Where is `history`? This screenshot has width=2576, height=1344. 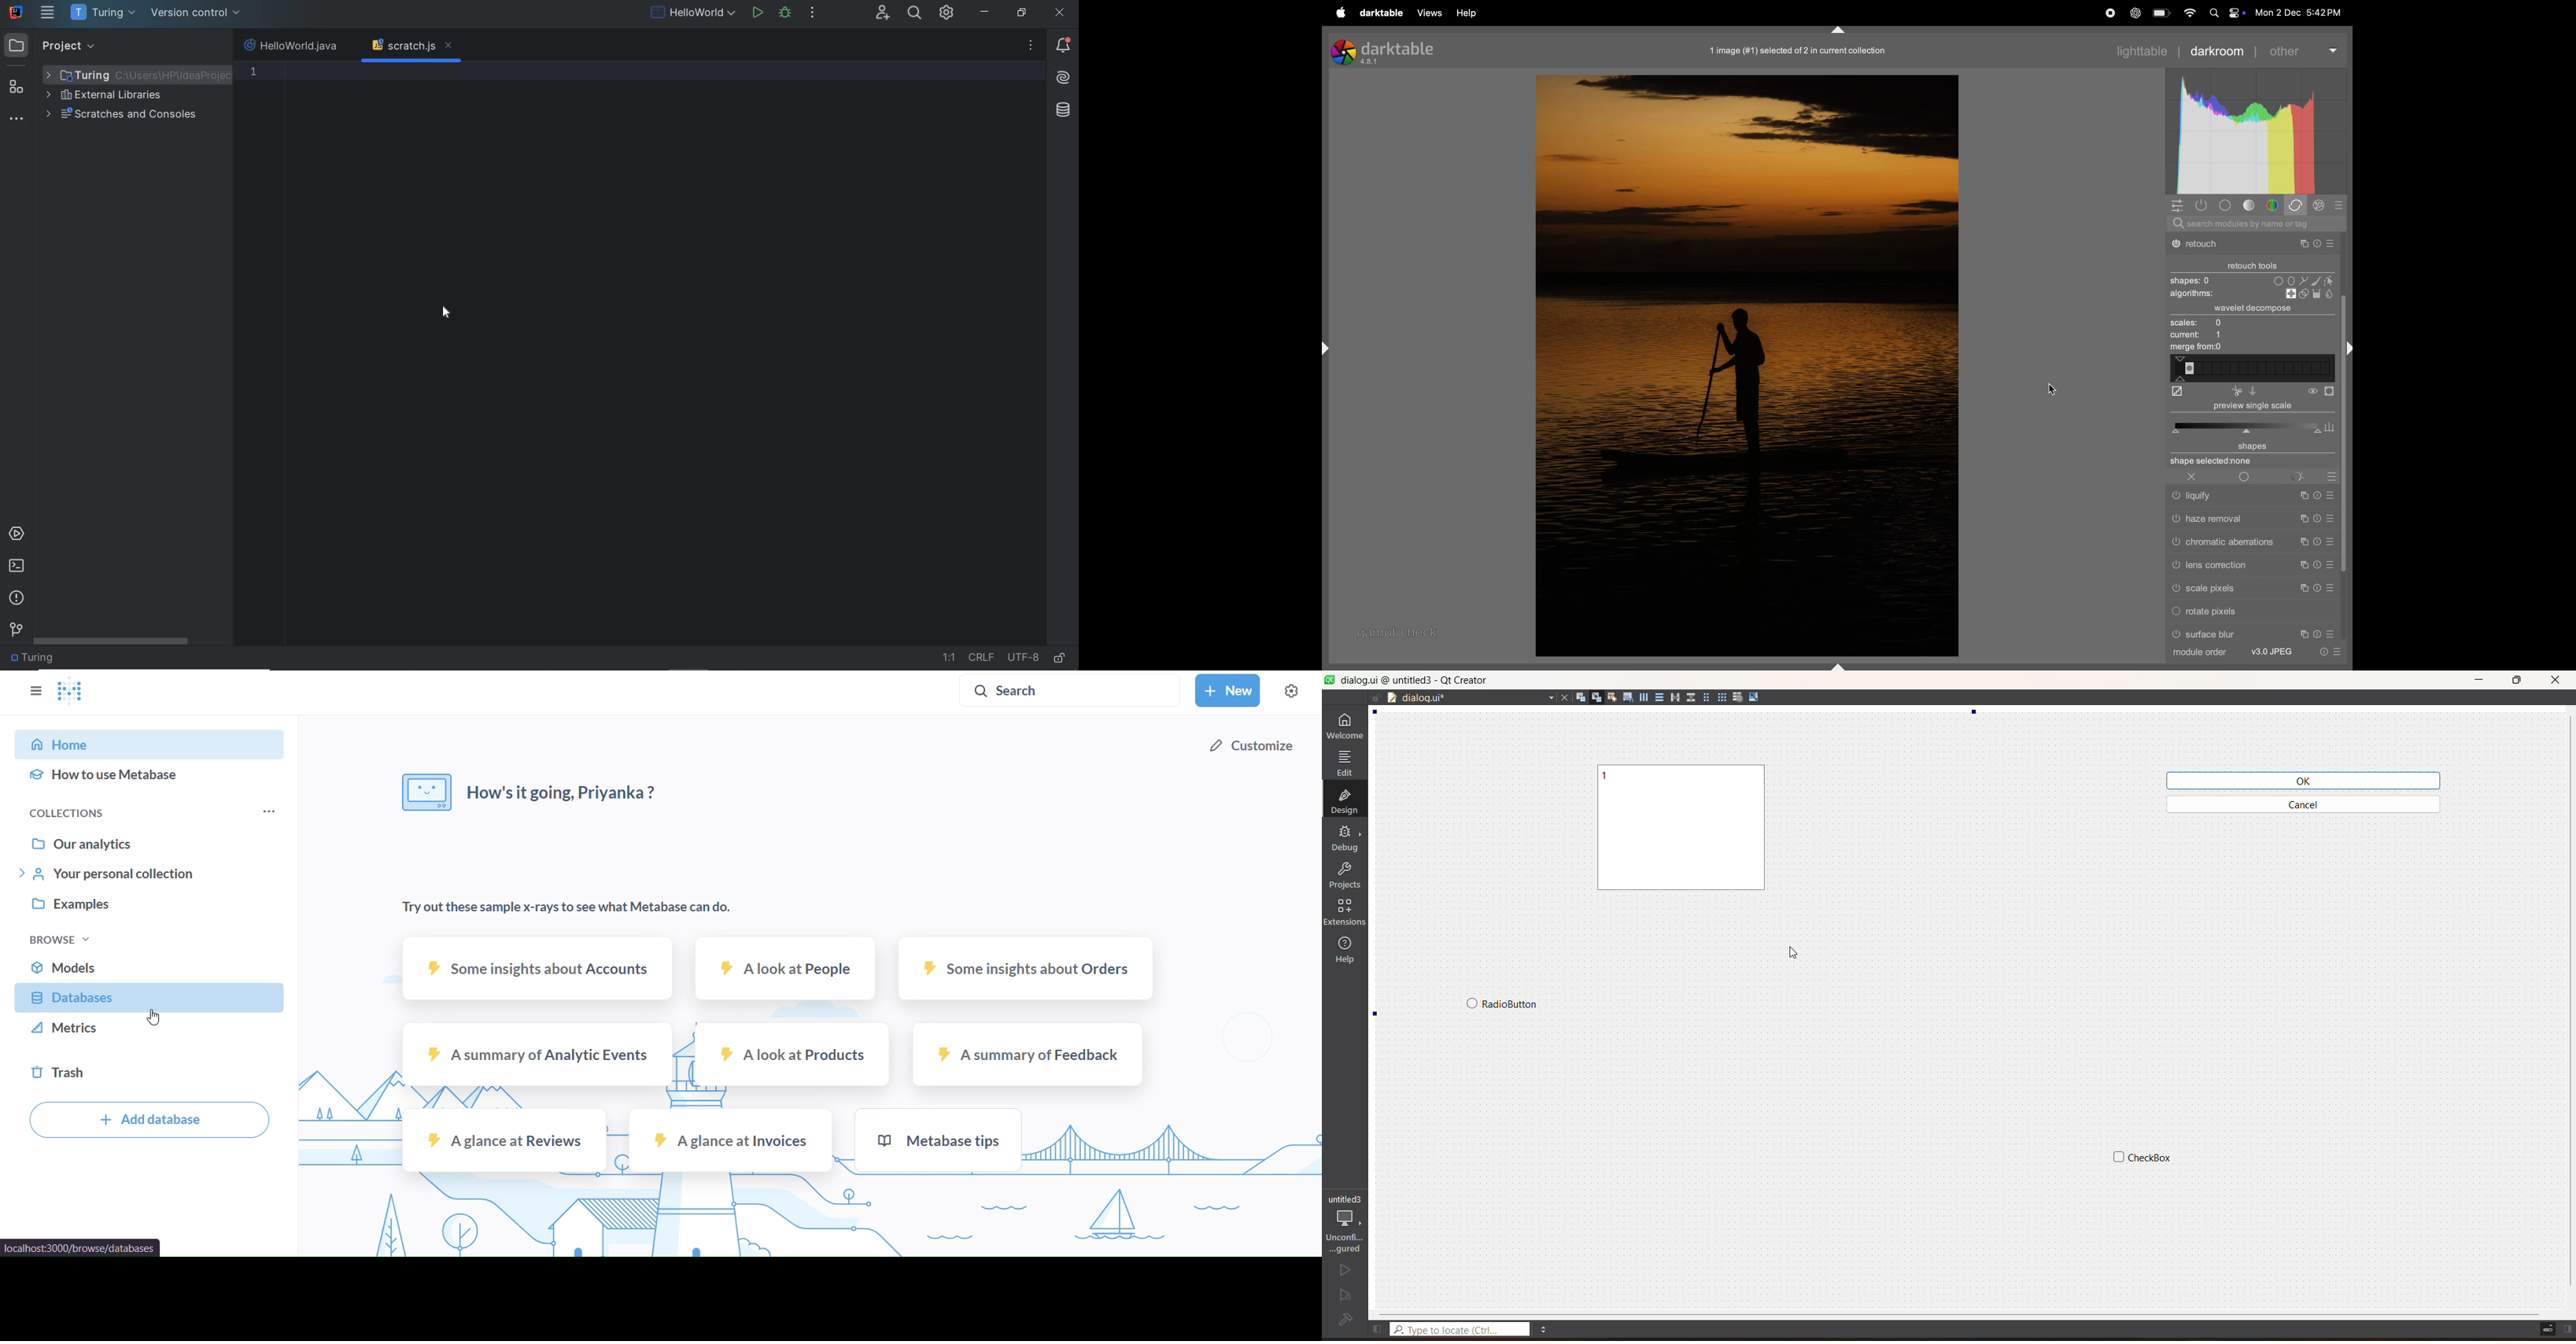 history is located at coordinates (2321, 658).